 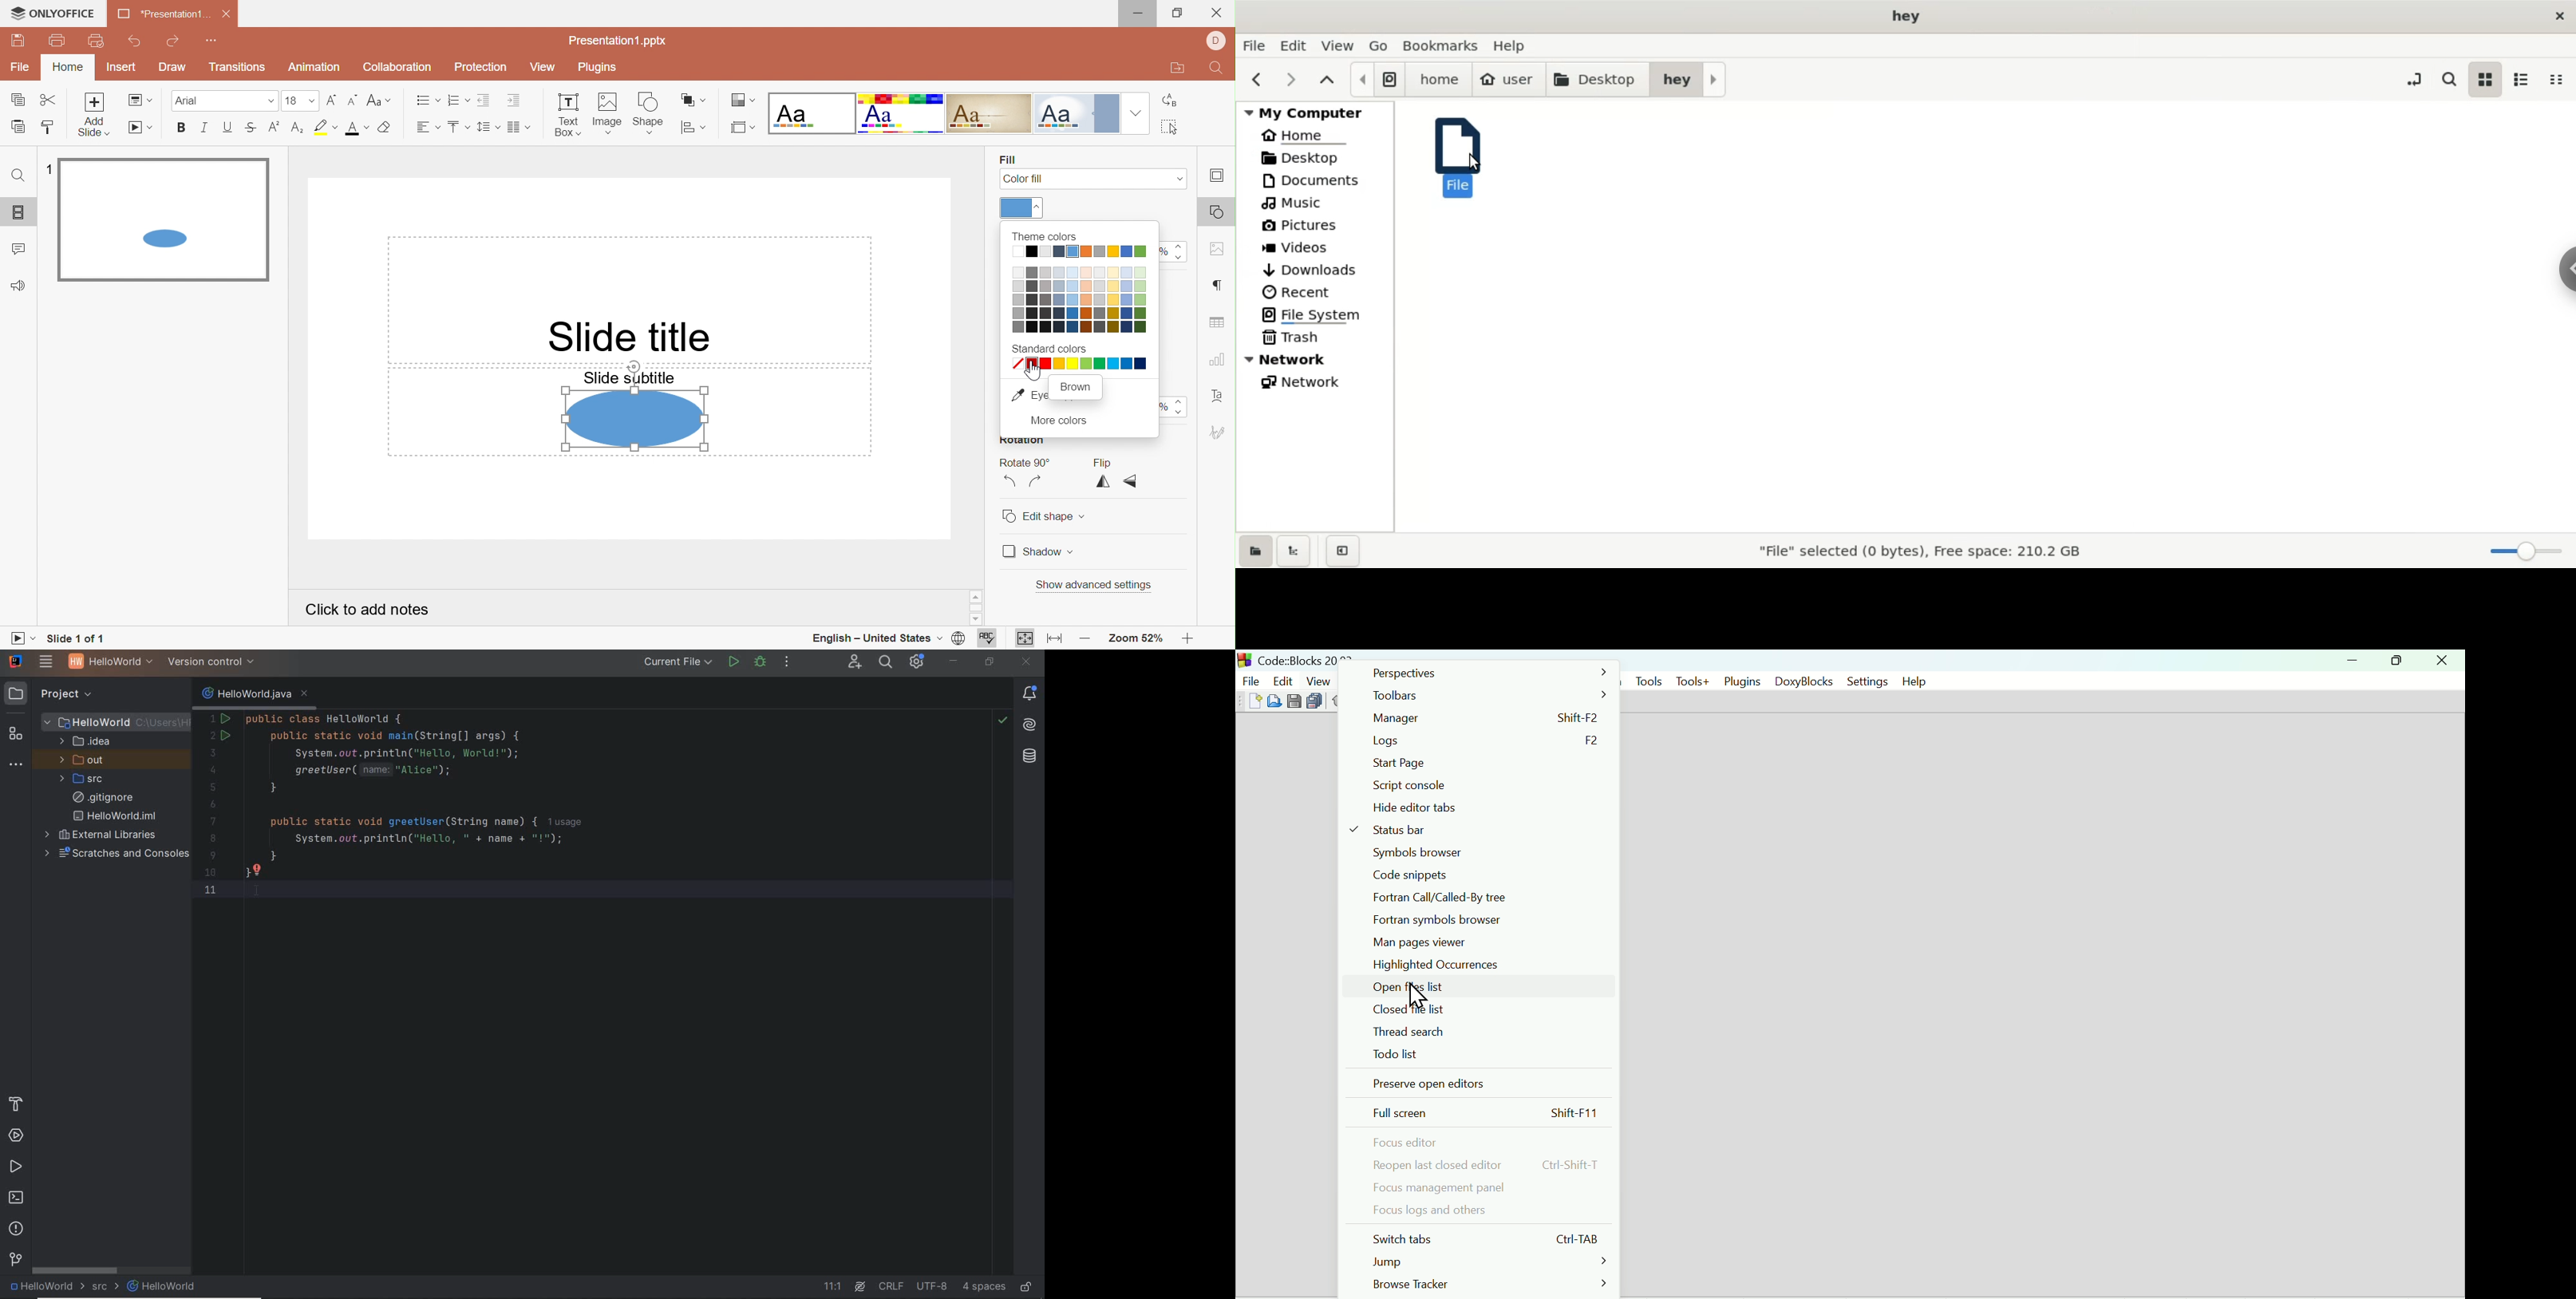 I want to click on Chart settings, so click(x=1217, y=359).